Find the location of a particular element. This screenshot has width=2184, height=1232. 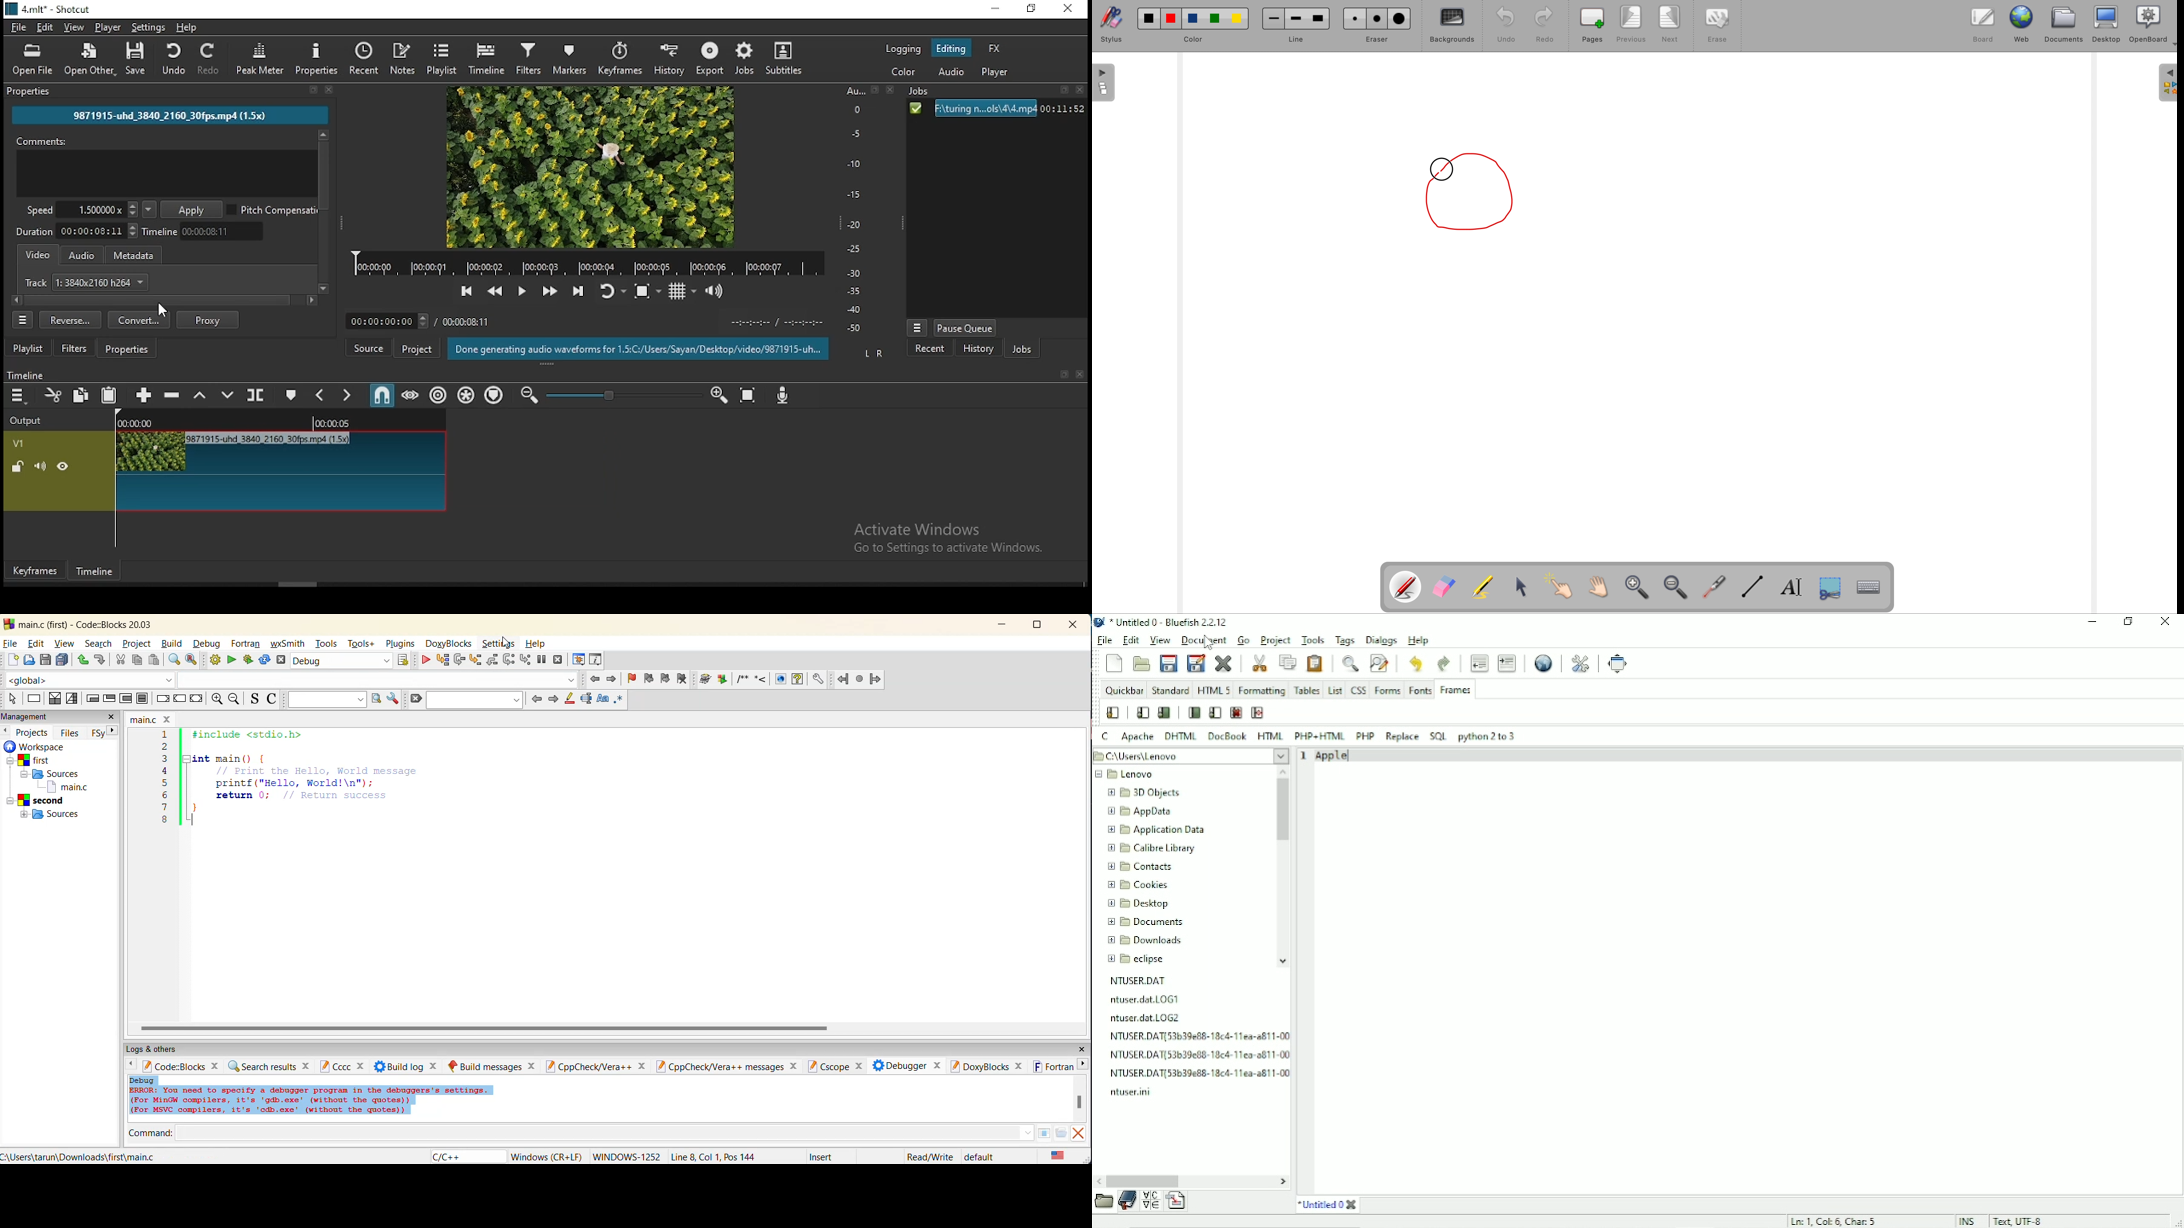

Help is located at coordinates (1420, 639).